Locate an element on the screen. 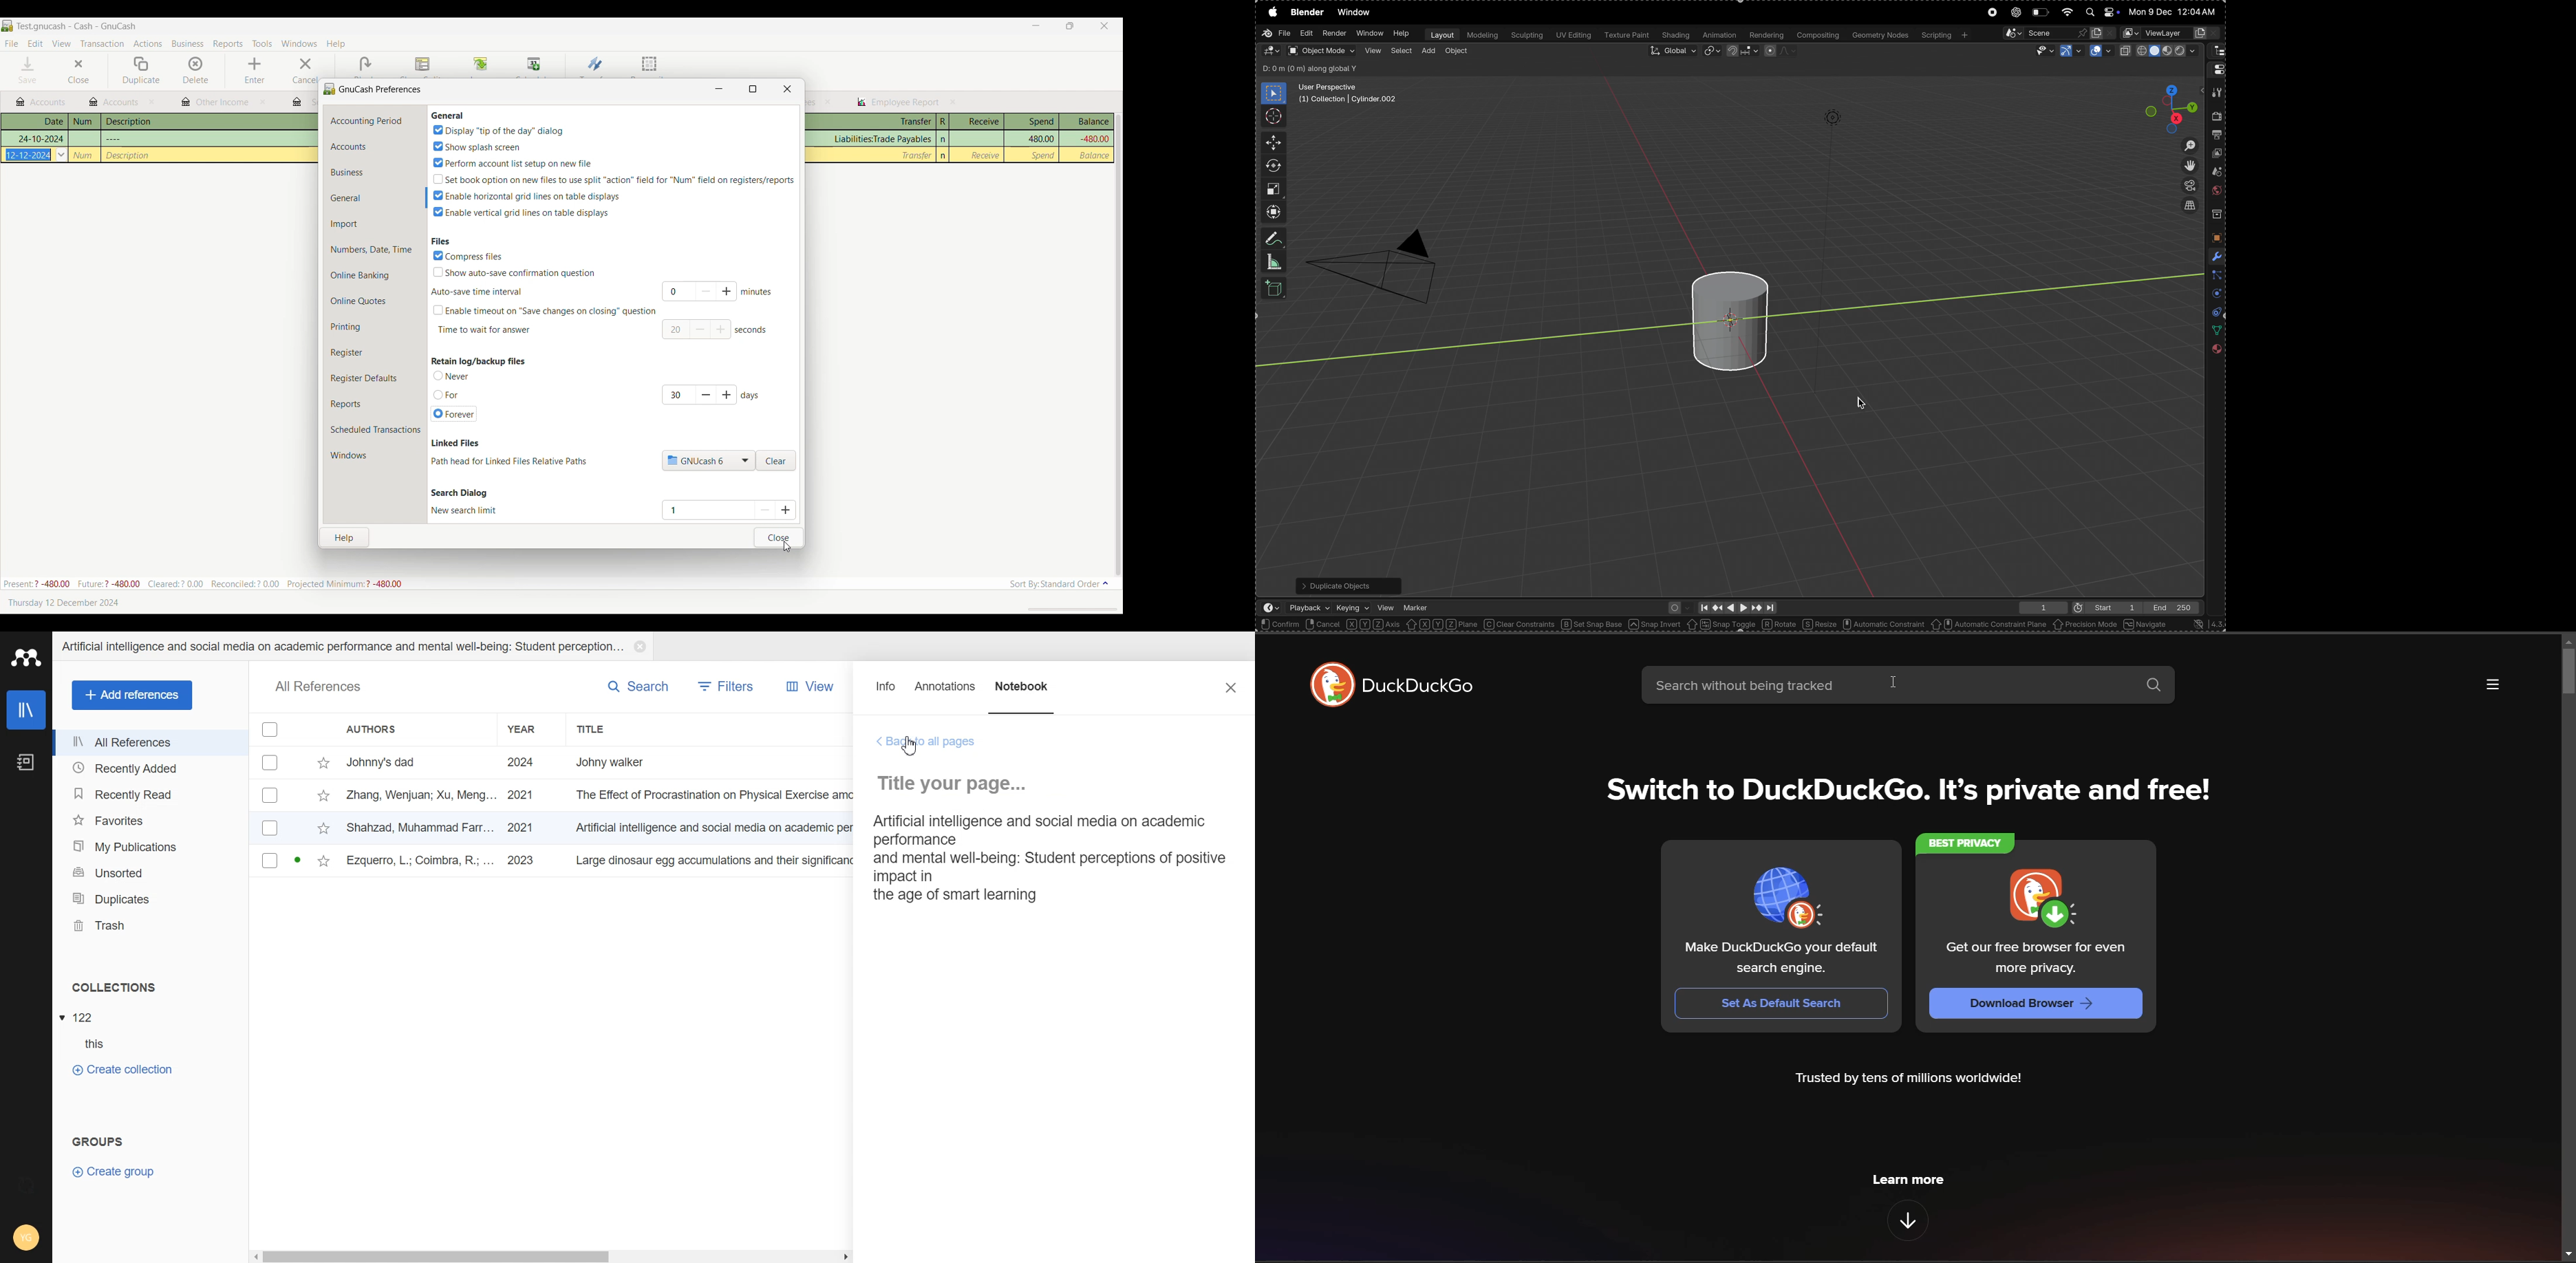  Filters is located at coordinates (727, 686).